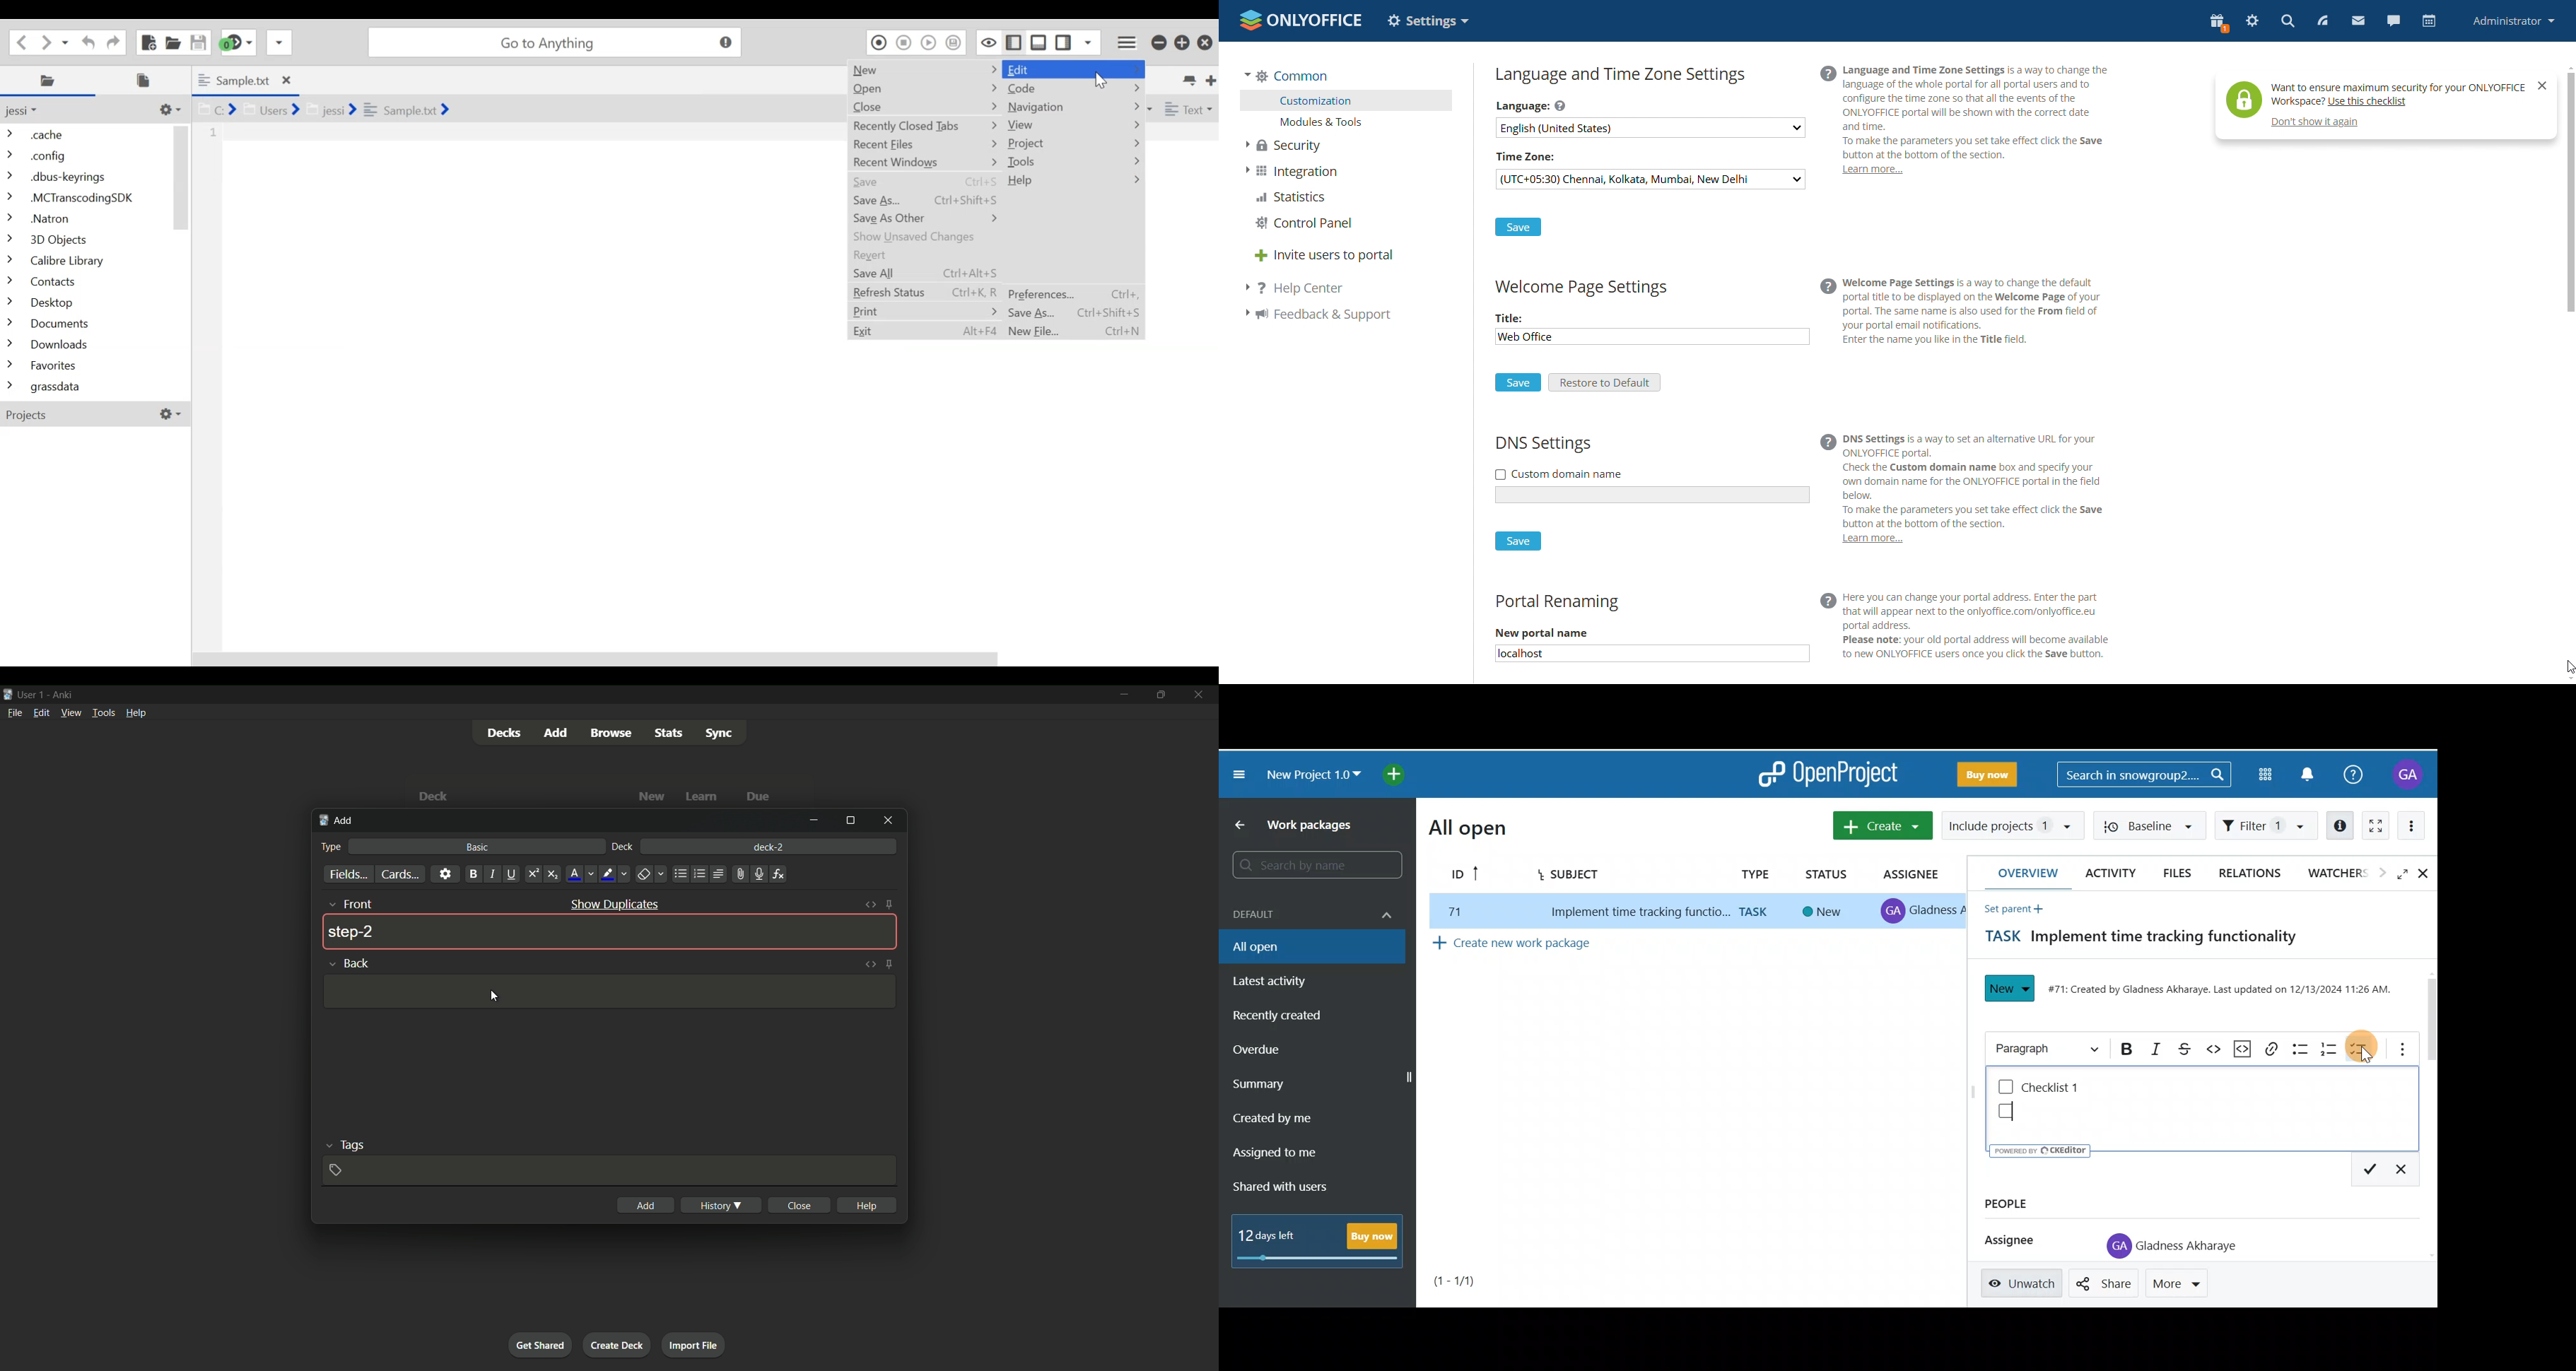 Image resolution: width=2576 pixels, height=1372 pixels. I want to click on statistica, so click(1292, 197).